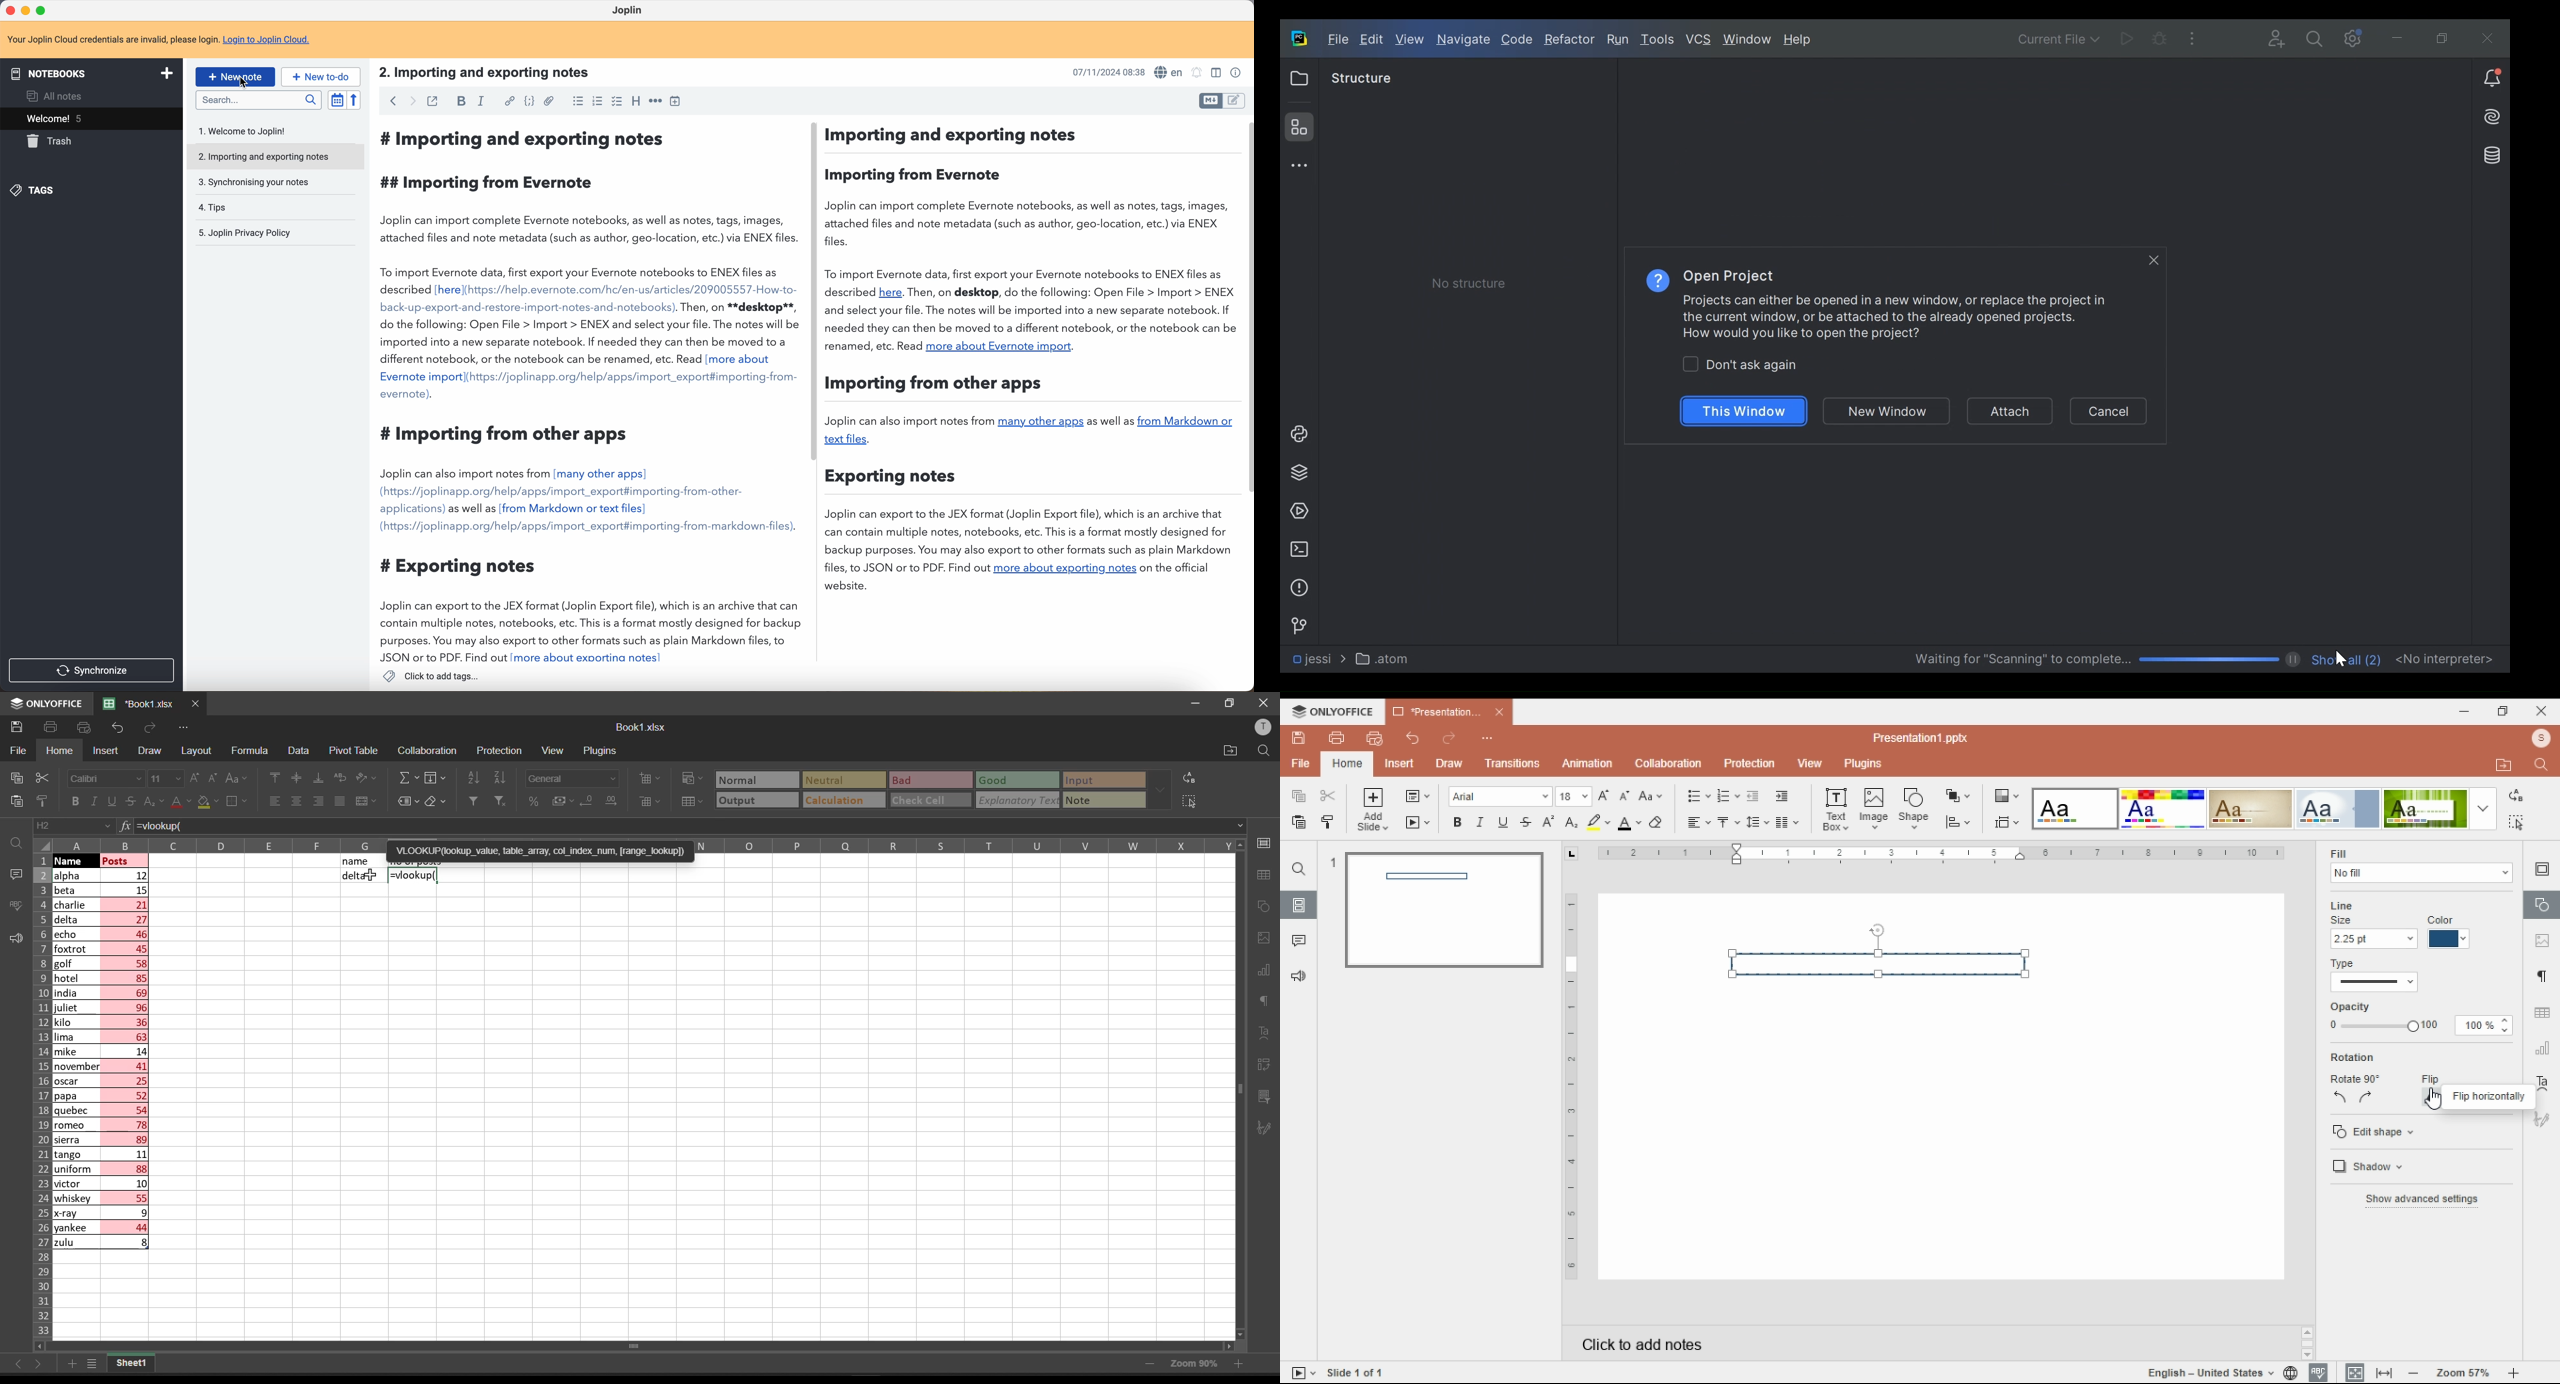  I want to click on code, so click(530, 103).